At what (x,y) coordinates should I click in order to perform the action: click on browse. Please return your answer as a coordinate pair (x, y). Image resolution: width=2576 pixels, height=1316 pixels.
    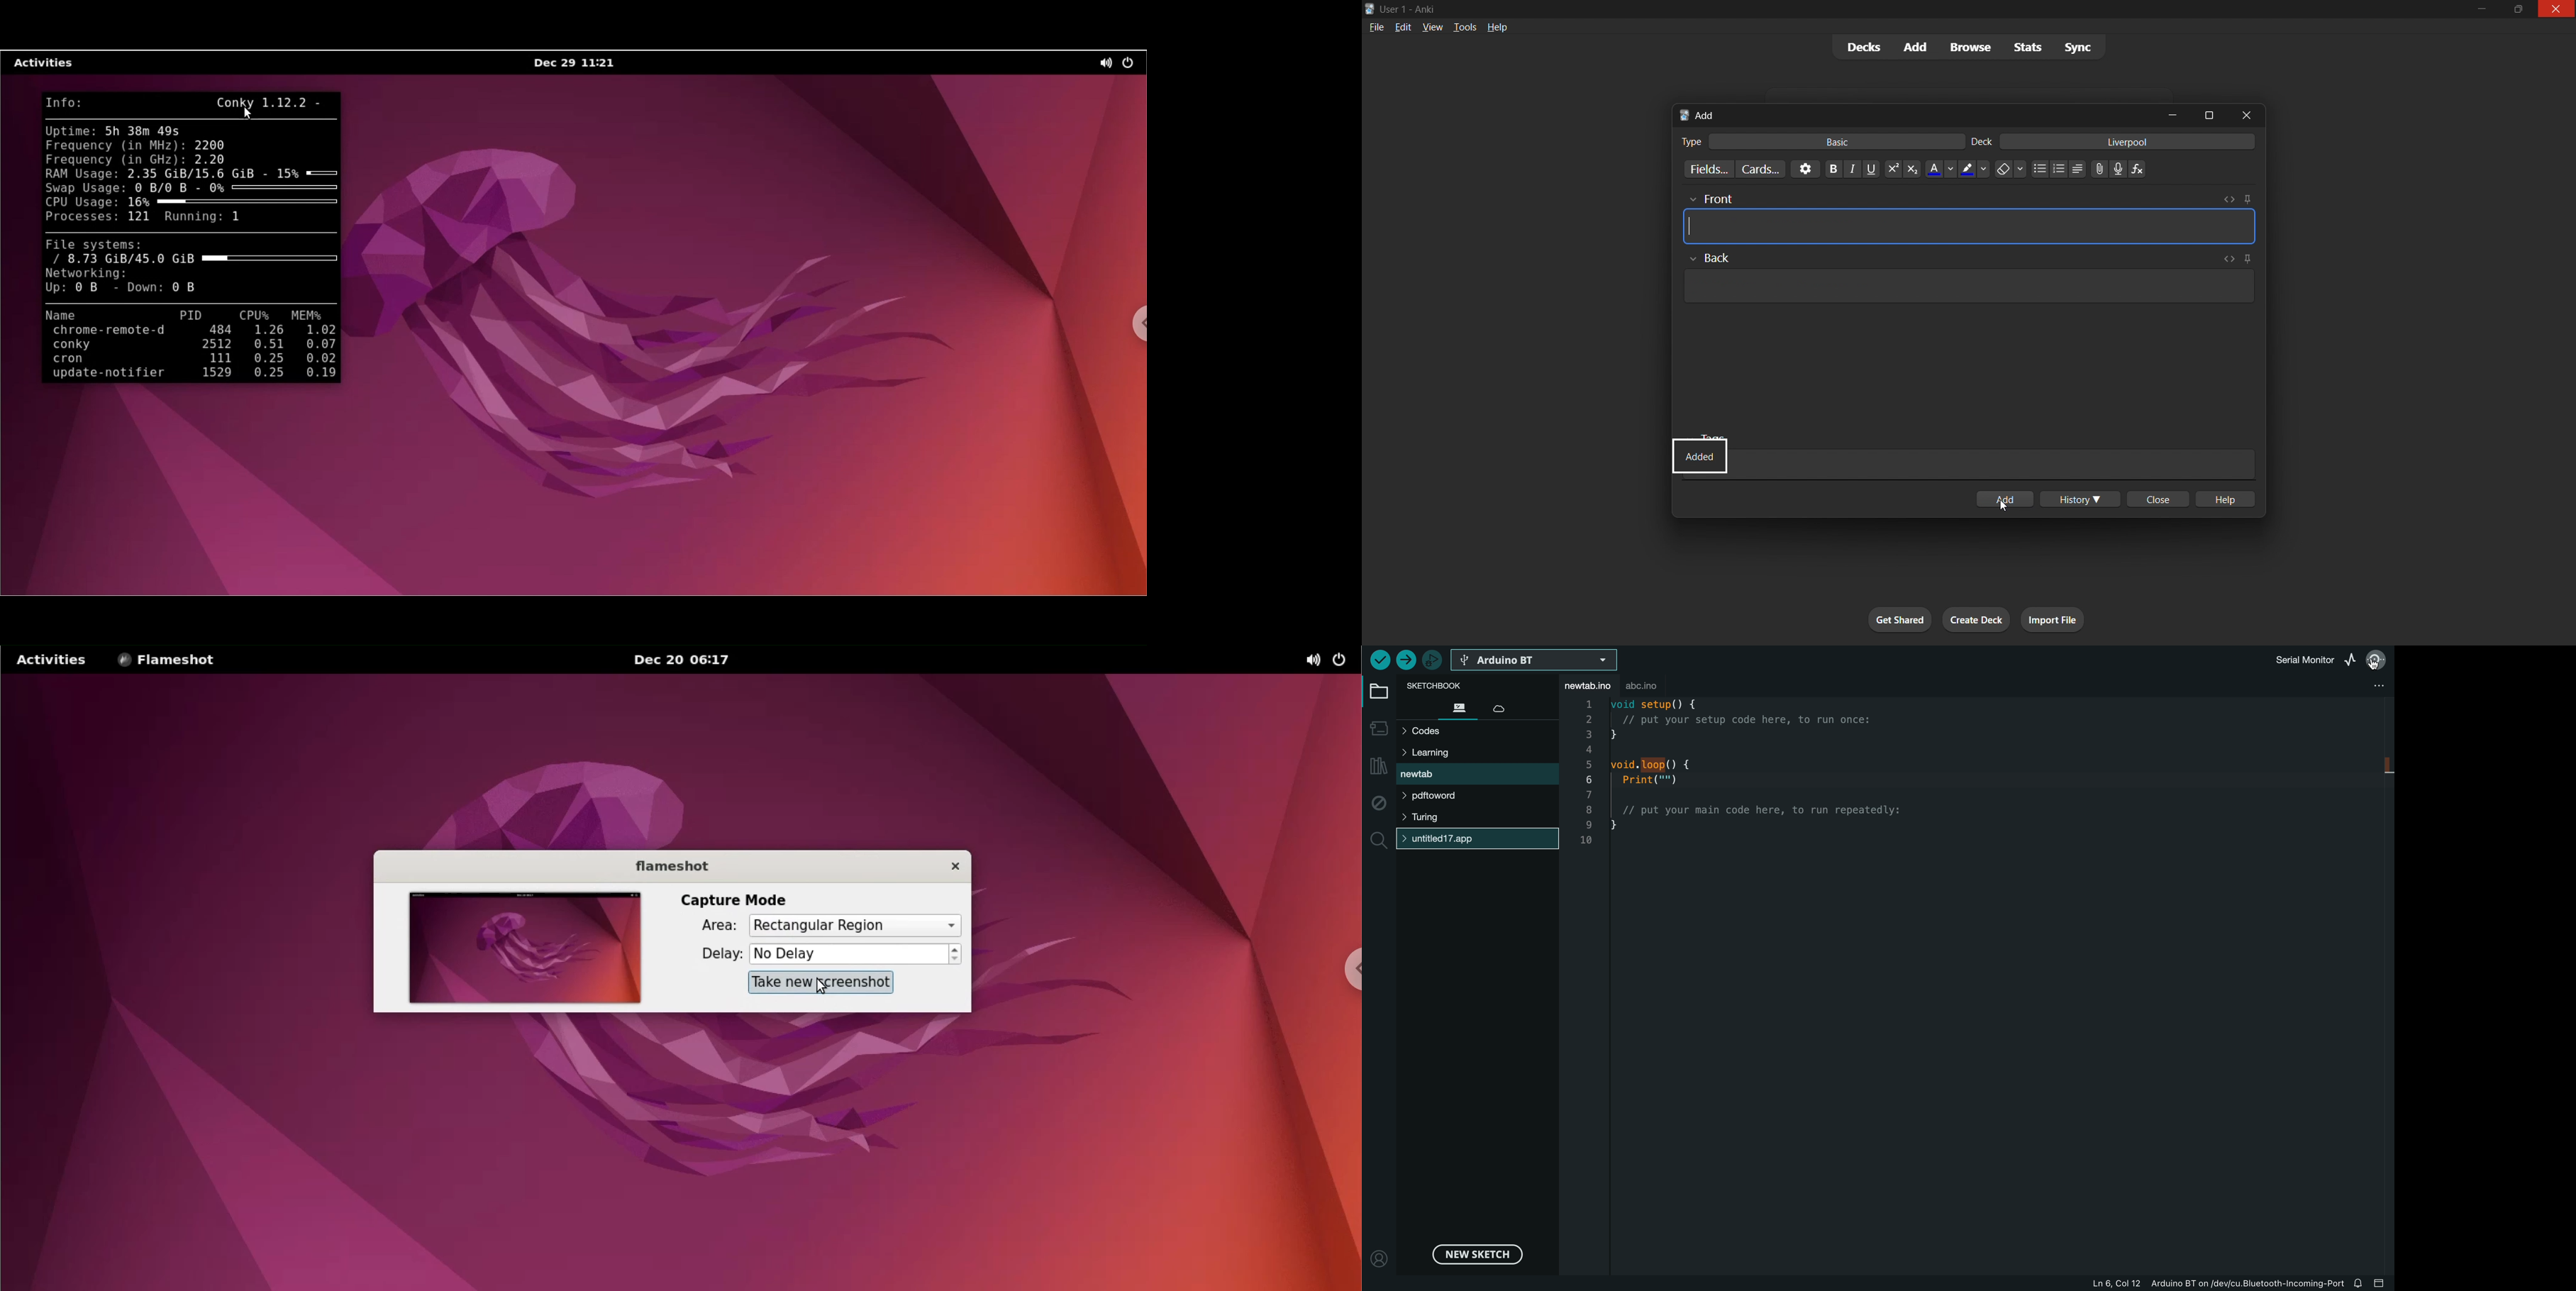
    Looking at the image, I should click on (1974, 46).